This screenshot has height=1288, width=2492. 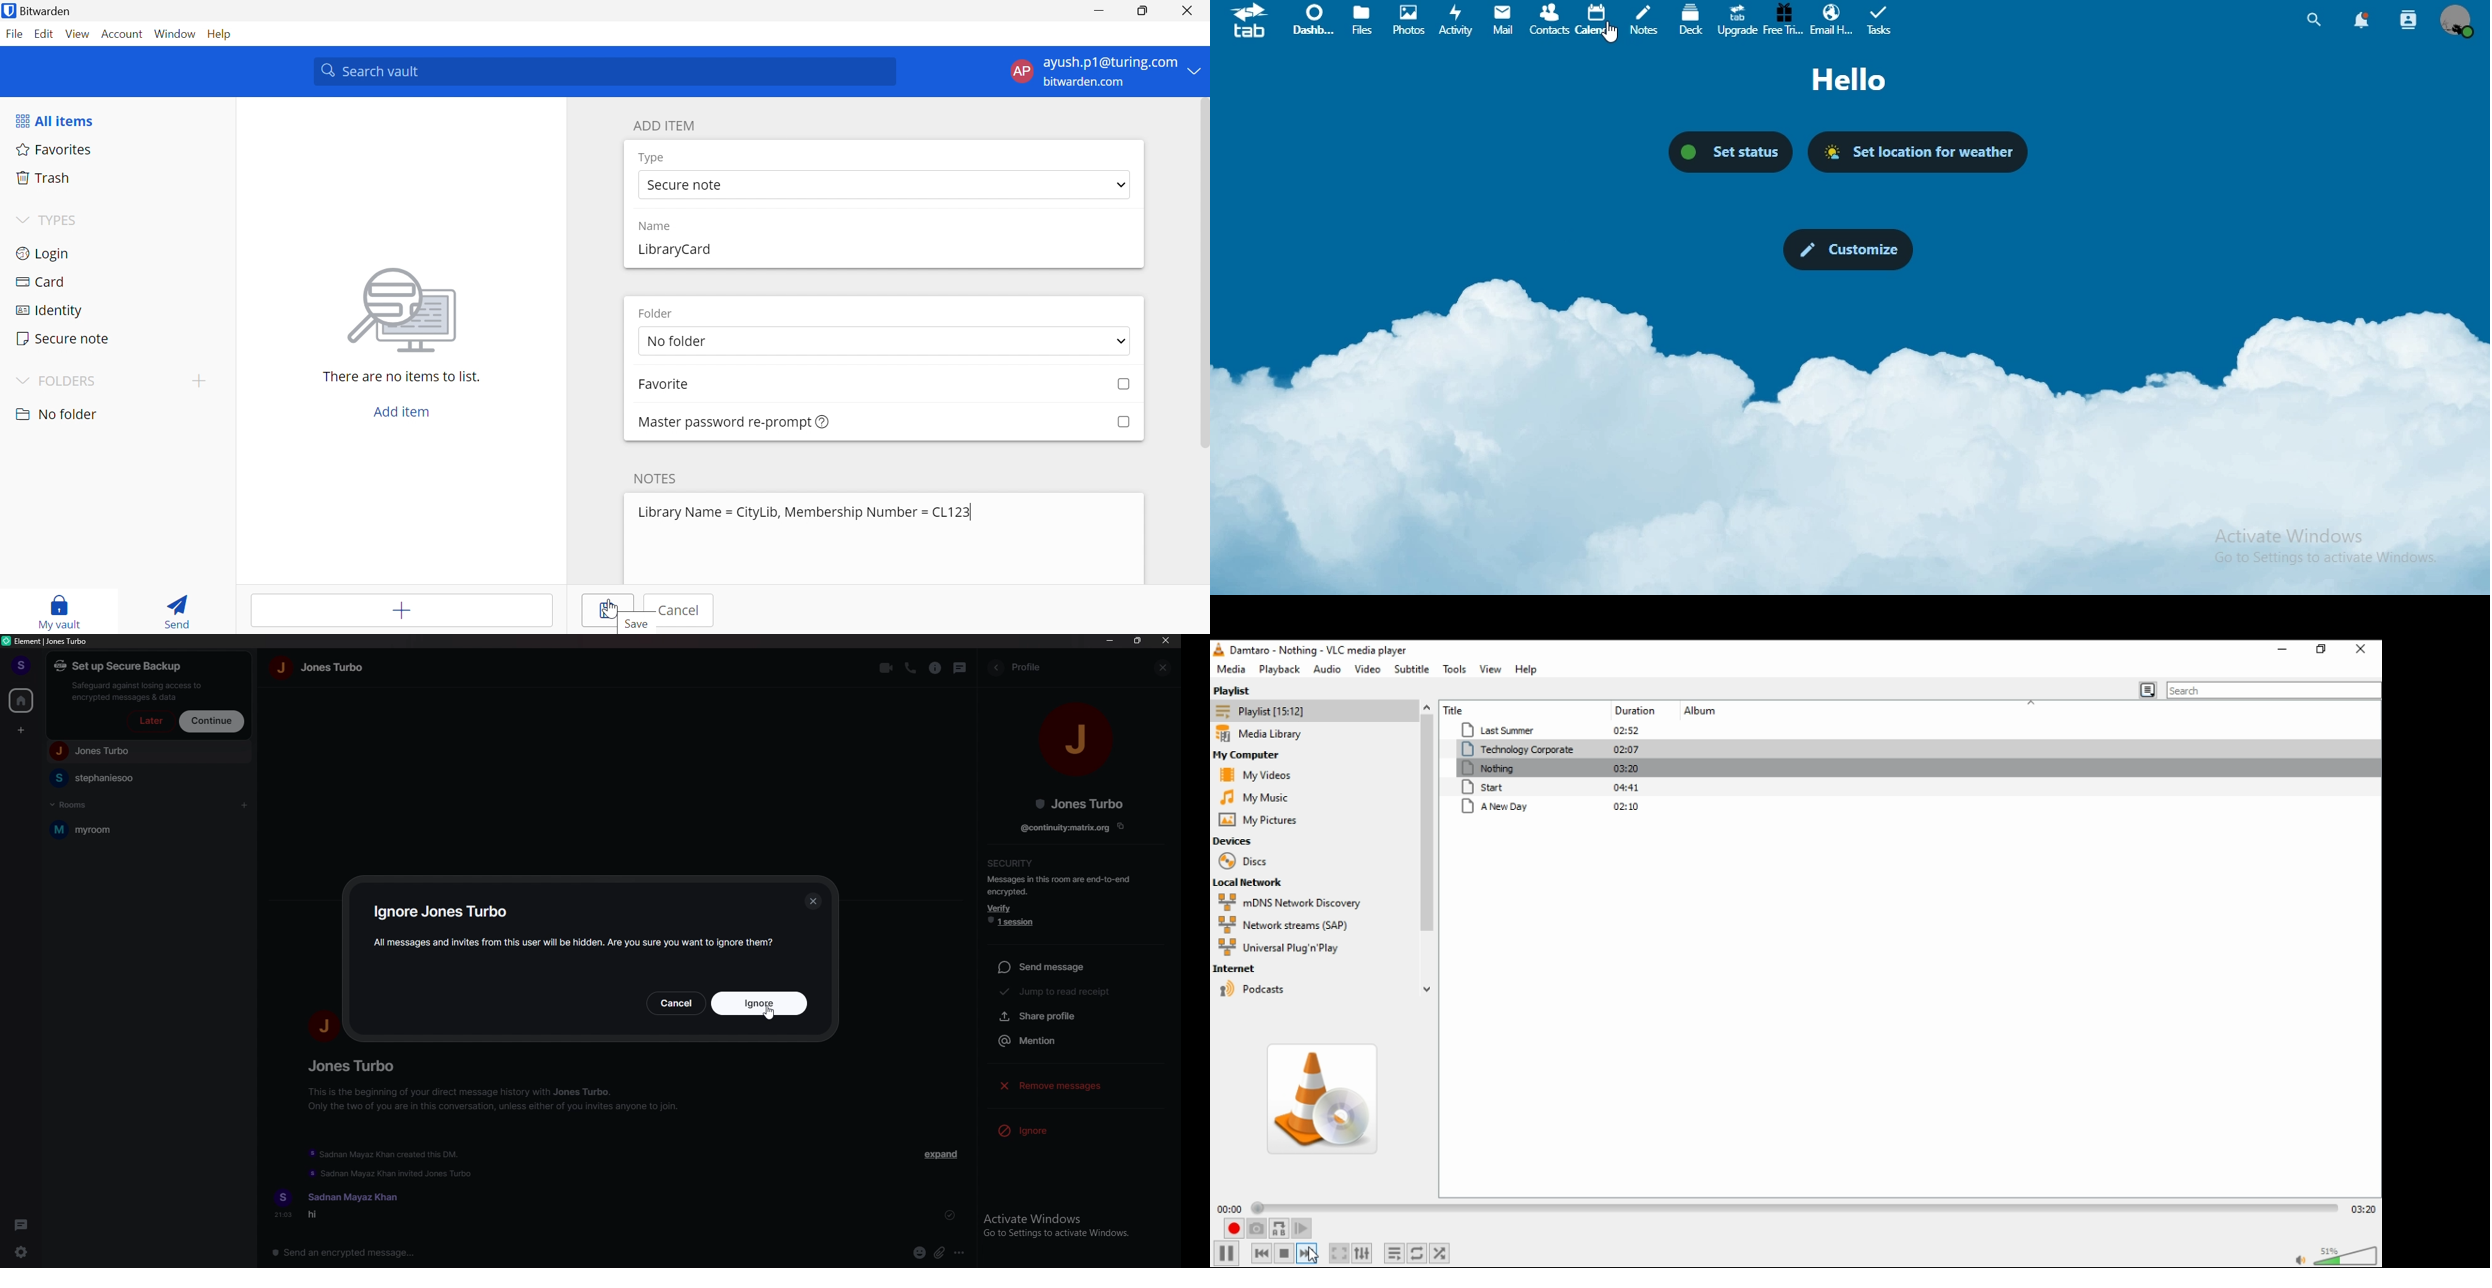 I want to click on File, so click(x=14, y=35).